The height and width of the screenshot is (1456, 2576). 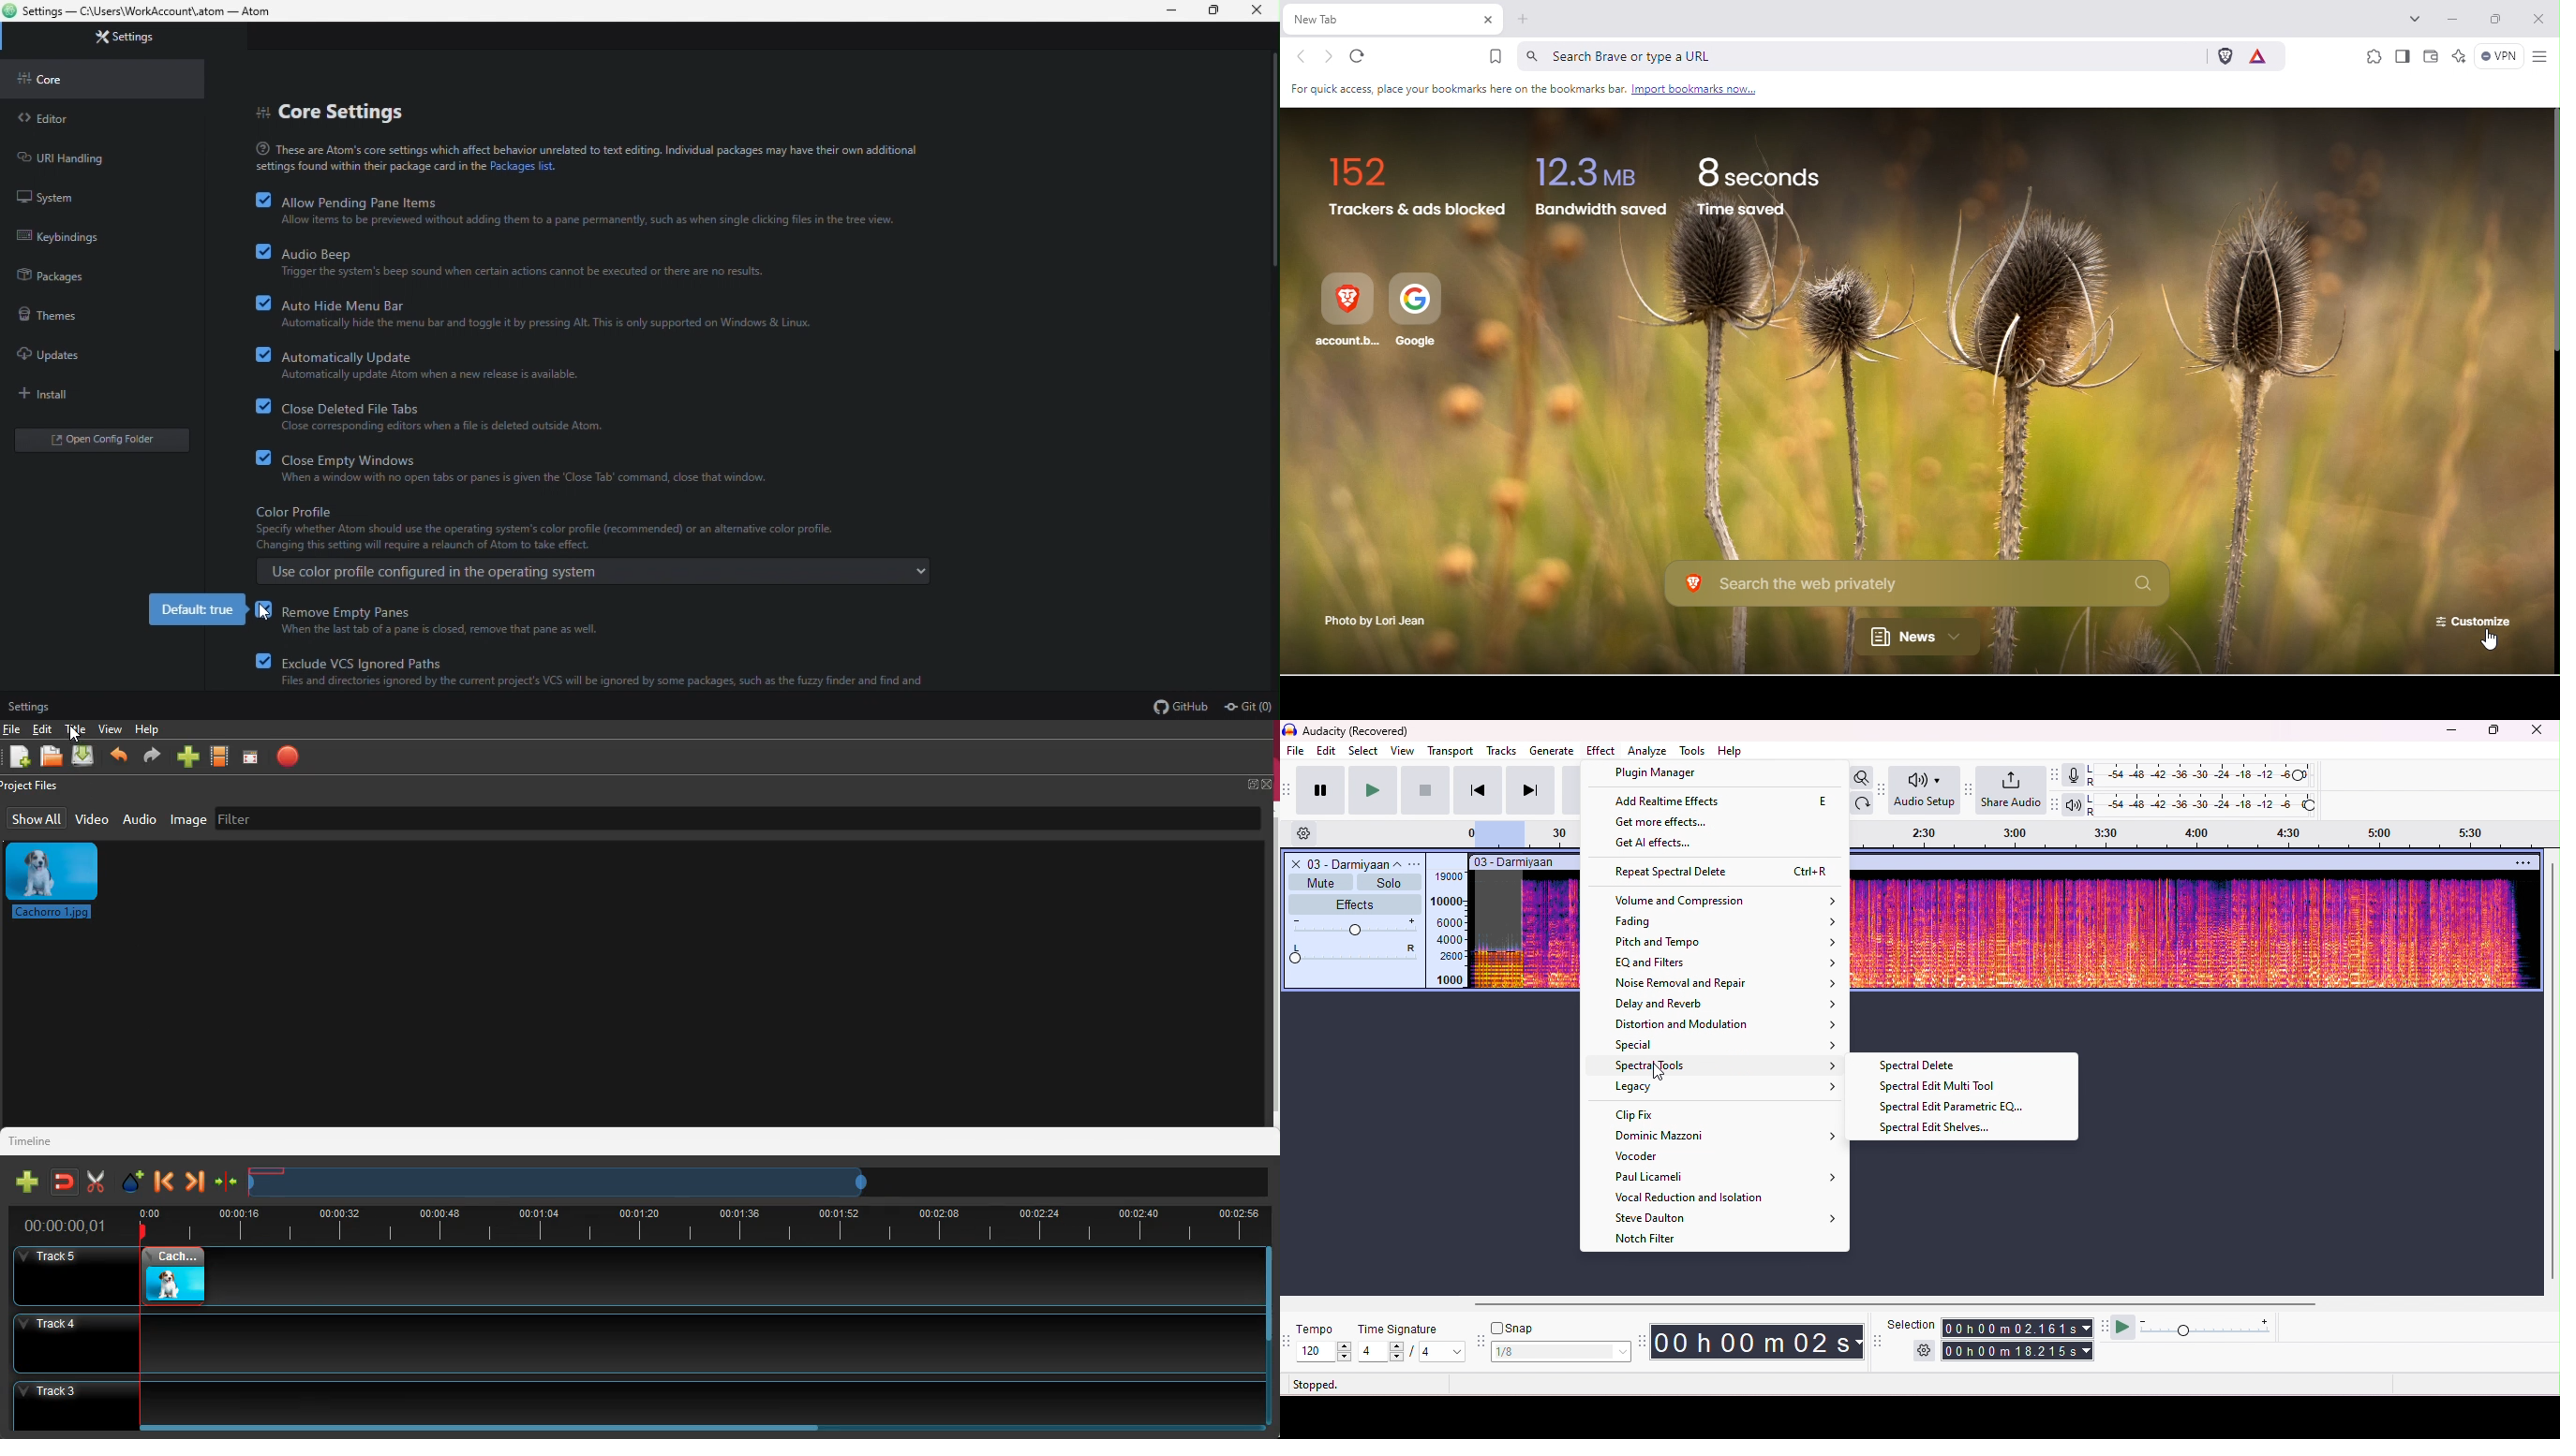 I want to click on title, so click(x=78, y=728).